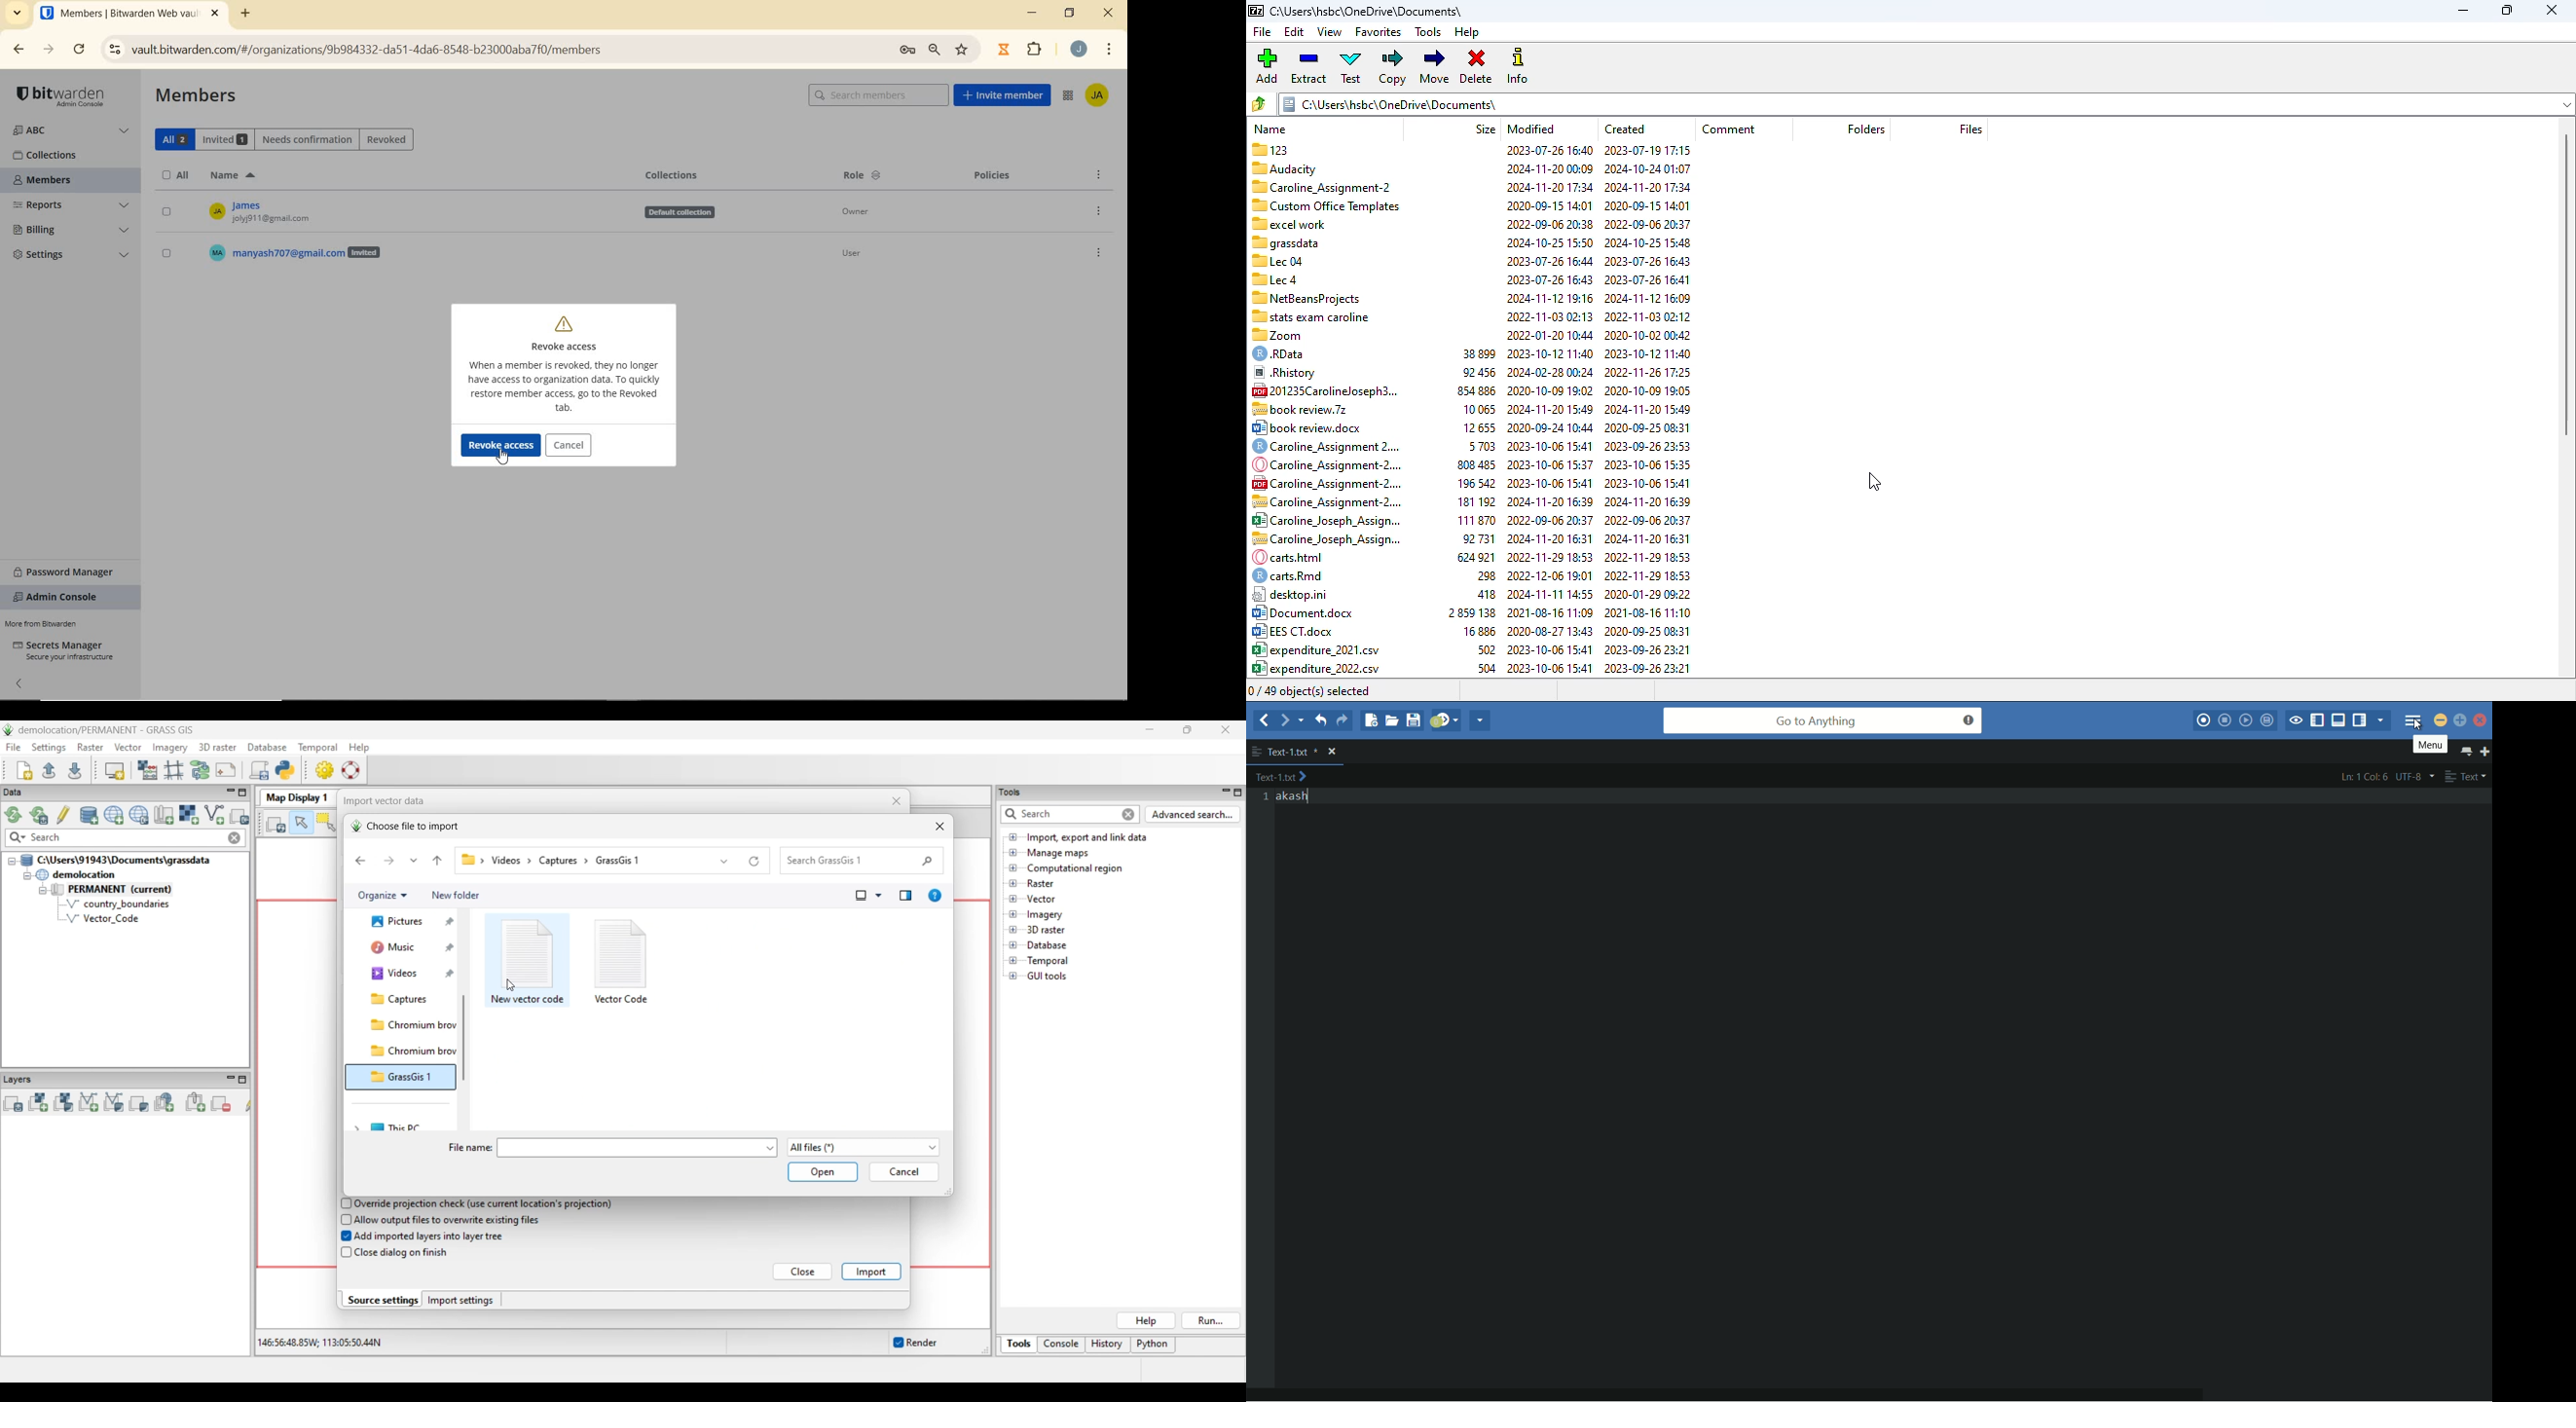 The image size is (2576, 1428). I want to click on file, so click(1262, 31).